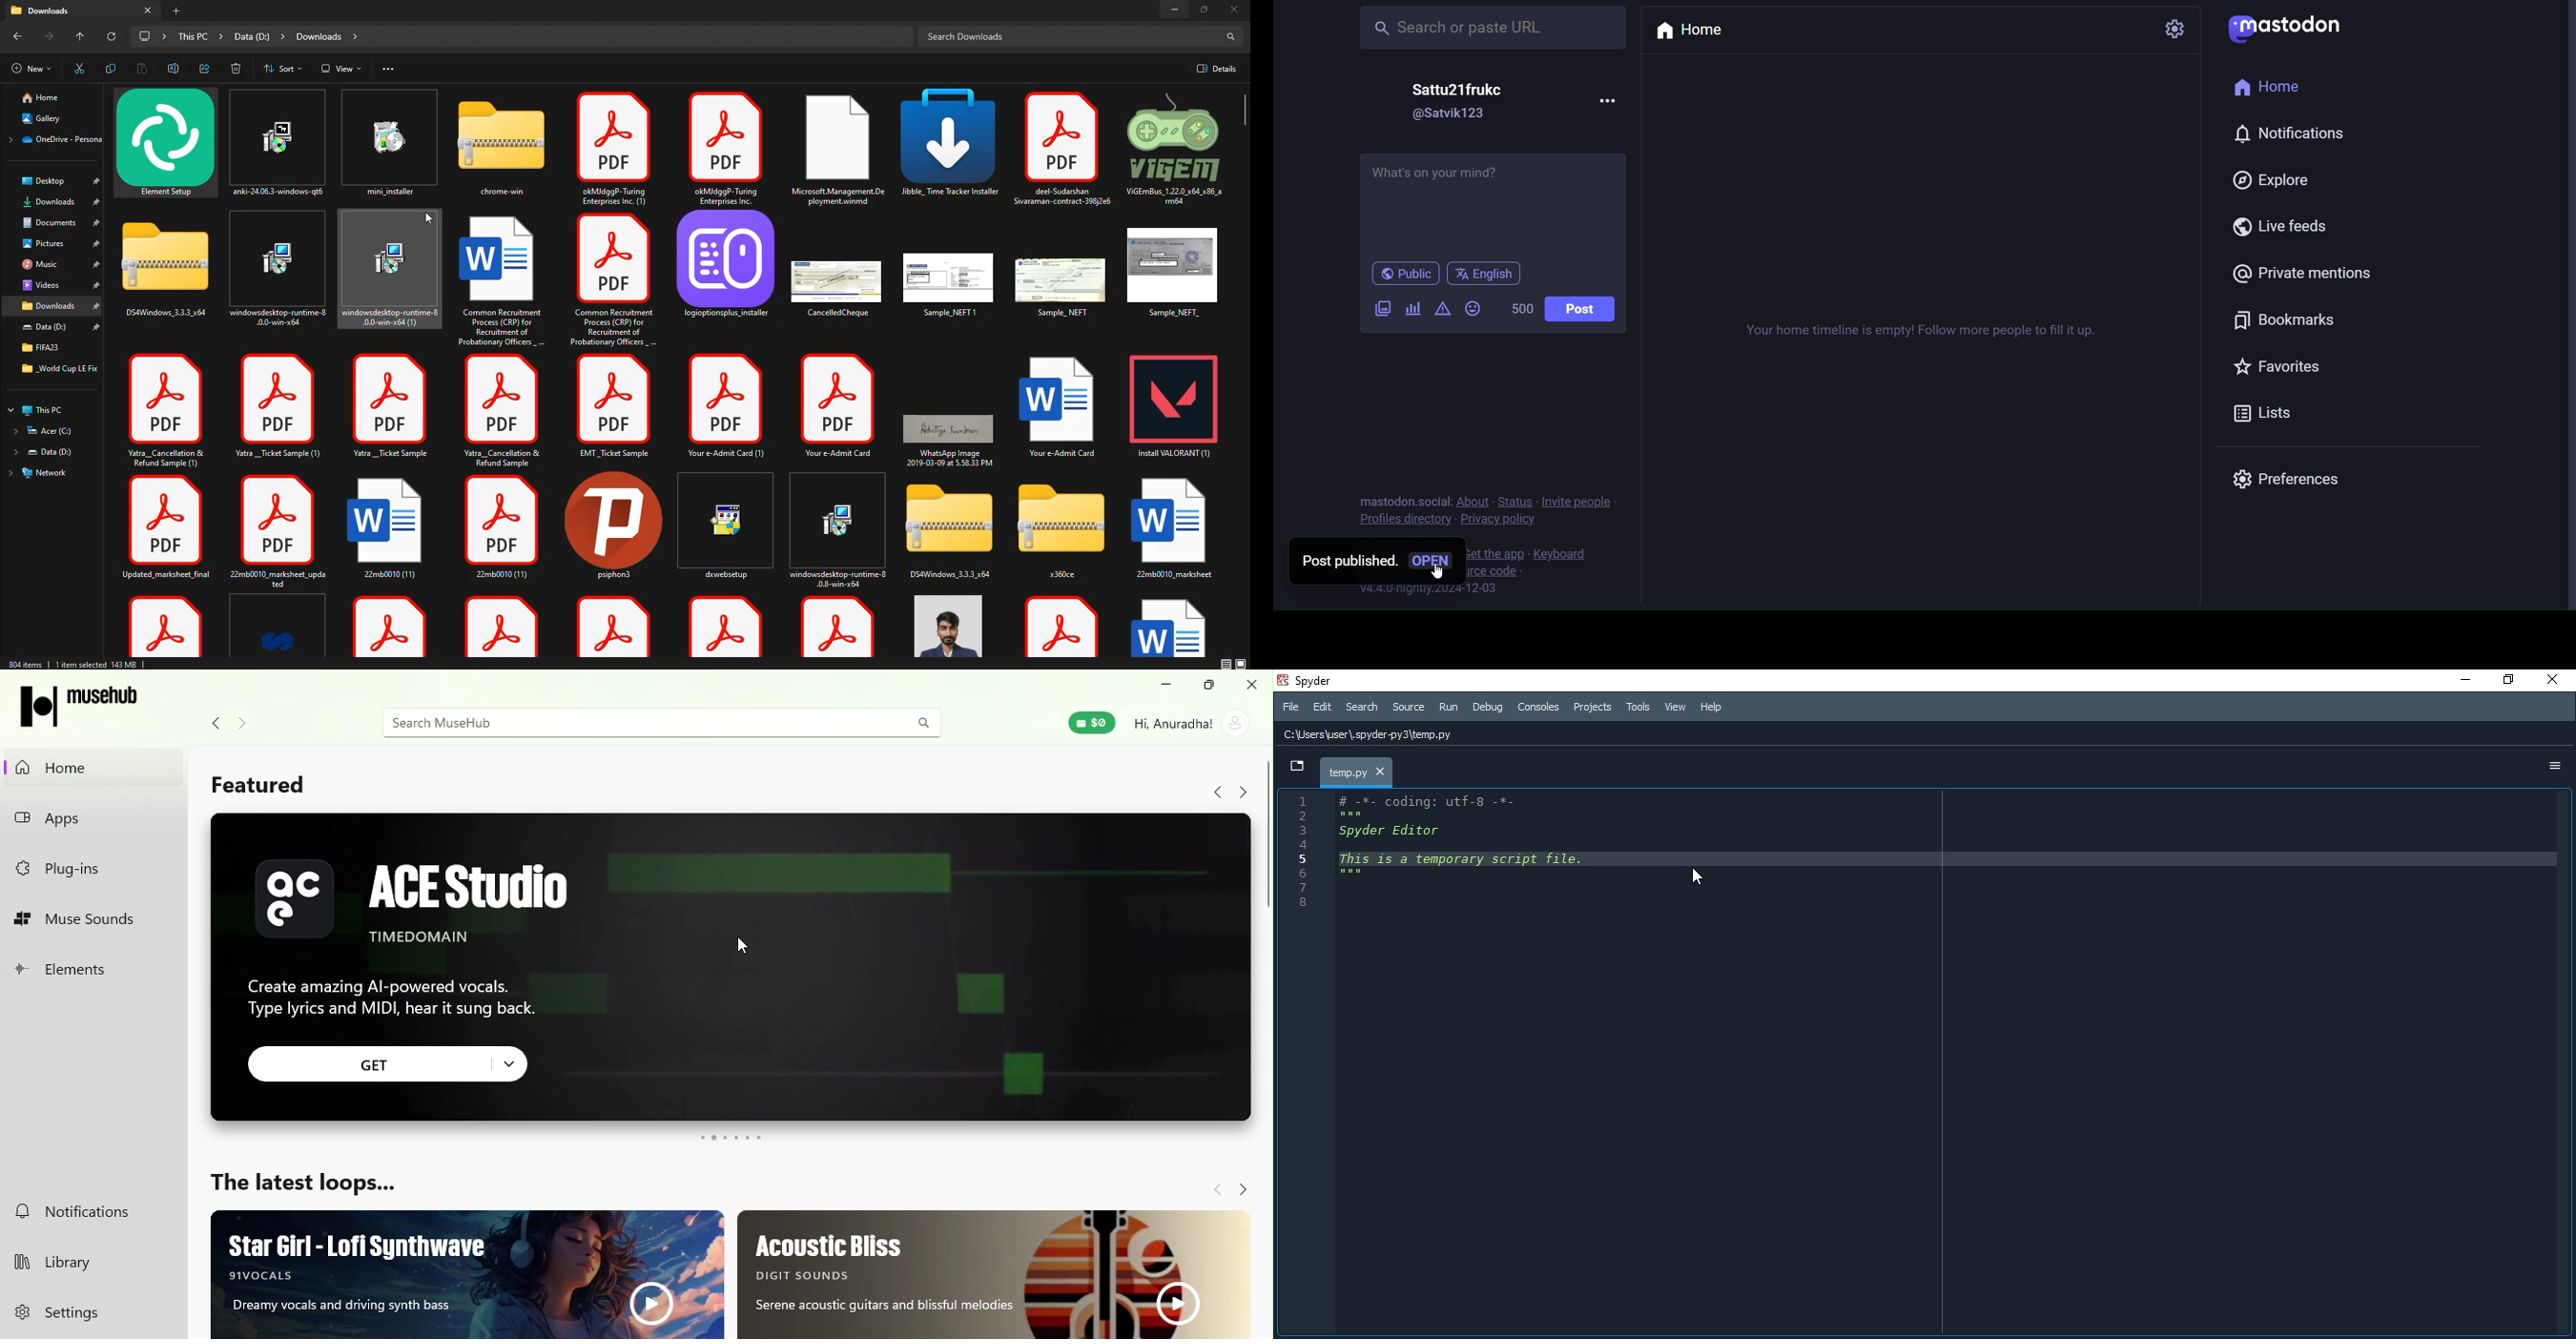 This screenshot has height=1344, width=2576. What do you see at coordinates (1062, 624) in the screenshot?
I see `file` at bounding box center [1062, 624].